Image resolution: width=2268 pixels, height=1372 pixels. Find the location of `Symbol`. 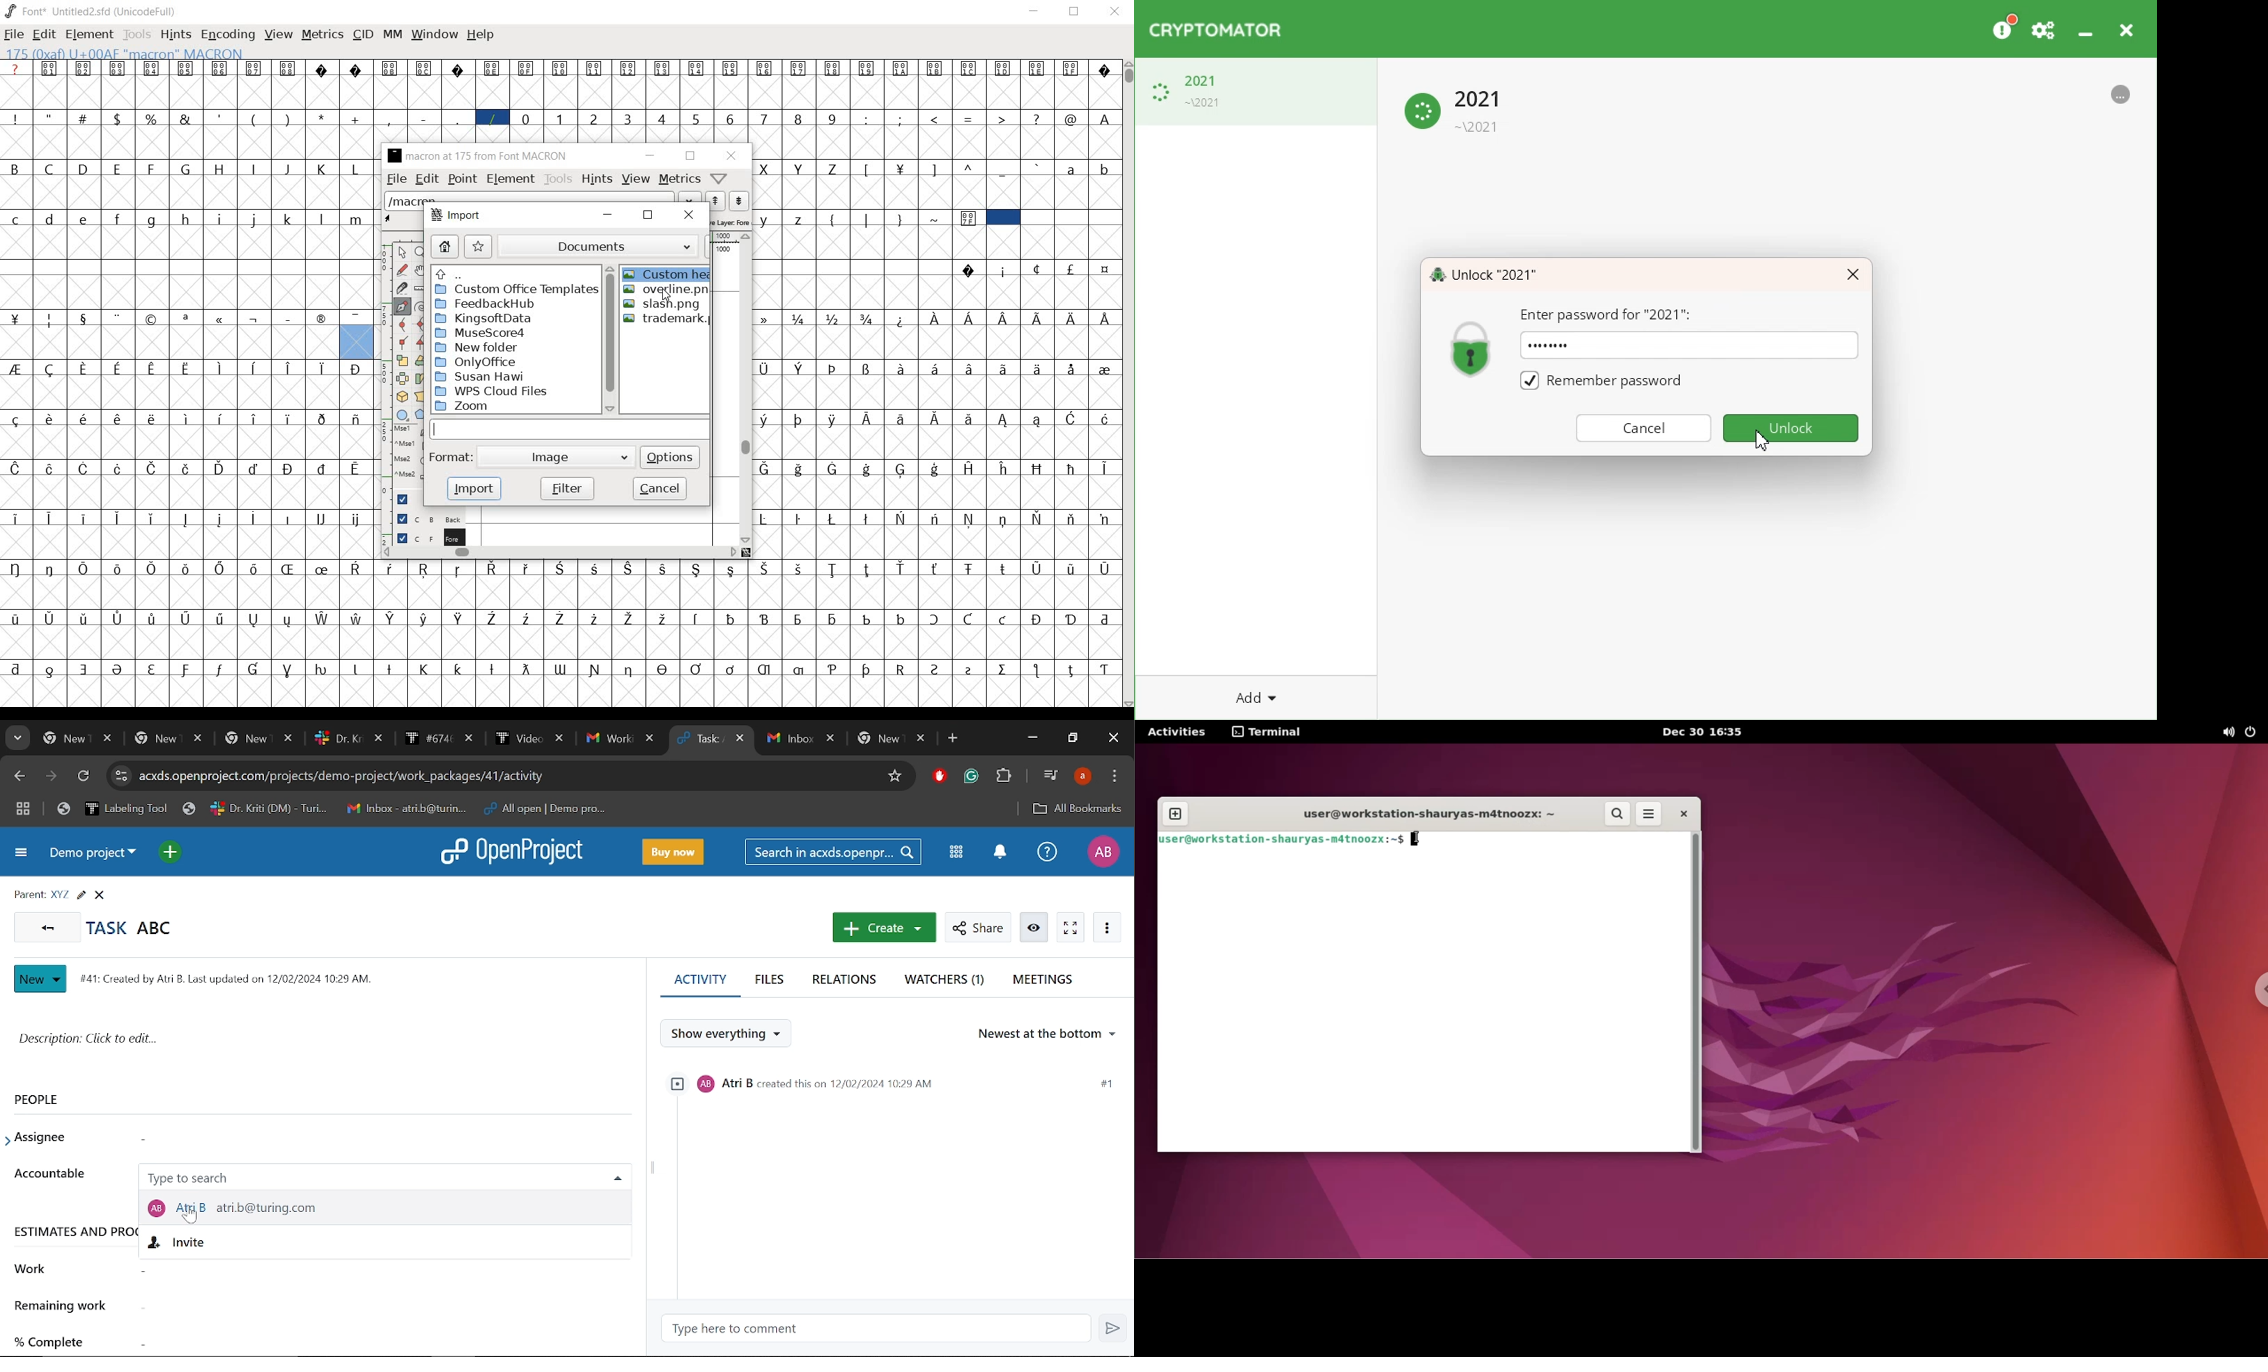

Symbol is located at coordinates (560, 668).